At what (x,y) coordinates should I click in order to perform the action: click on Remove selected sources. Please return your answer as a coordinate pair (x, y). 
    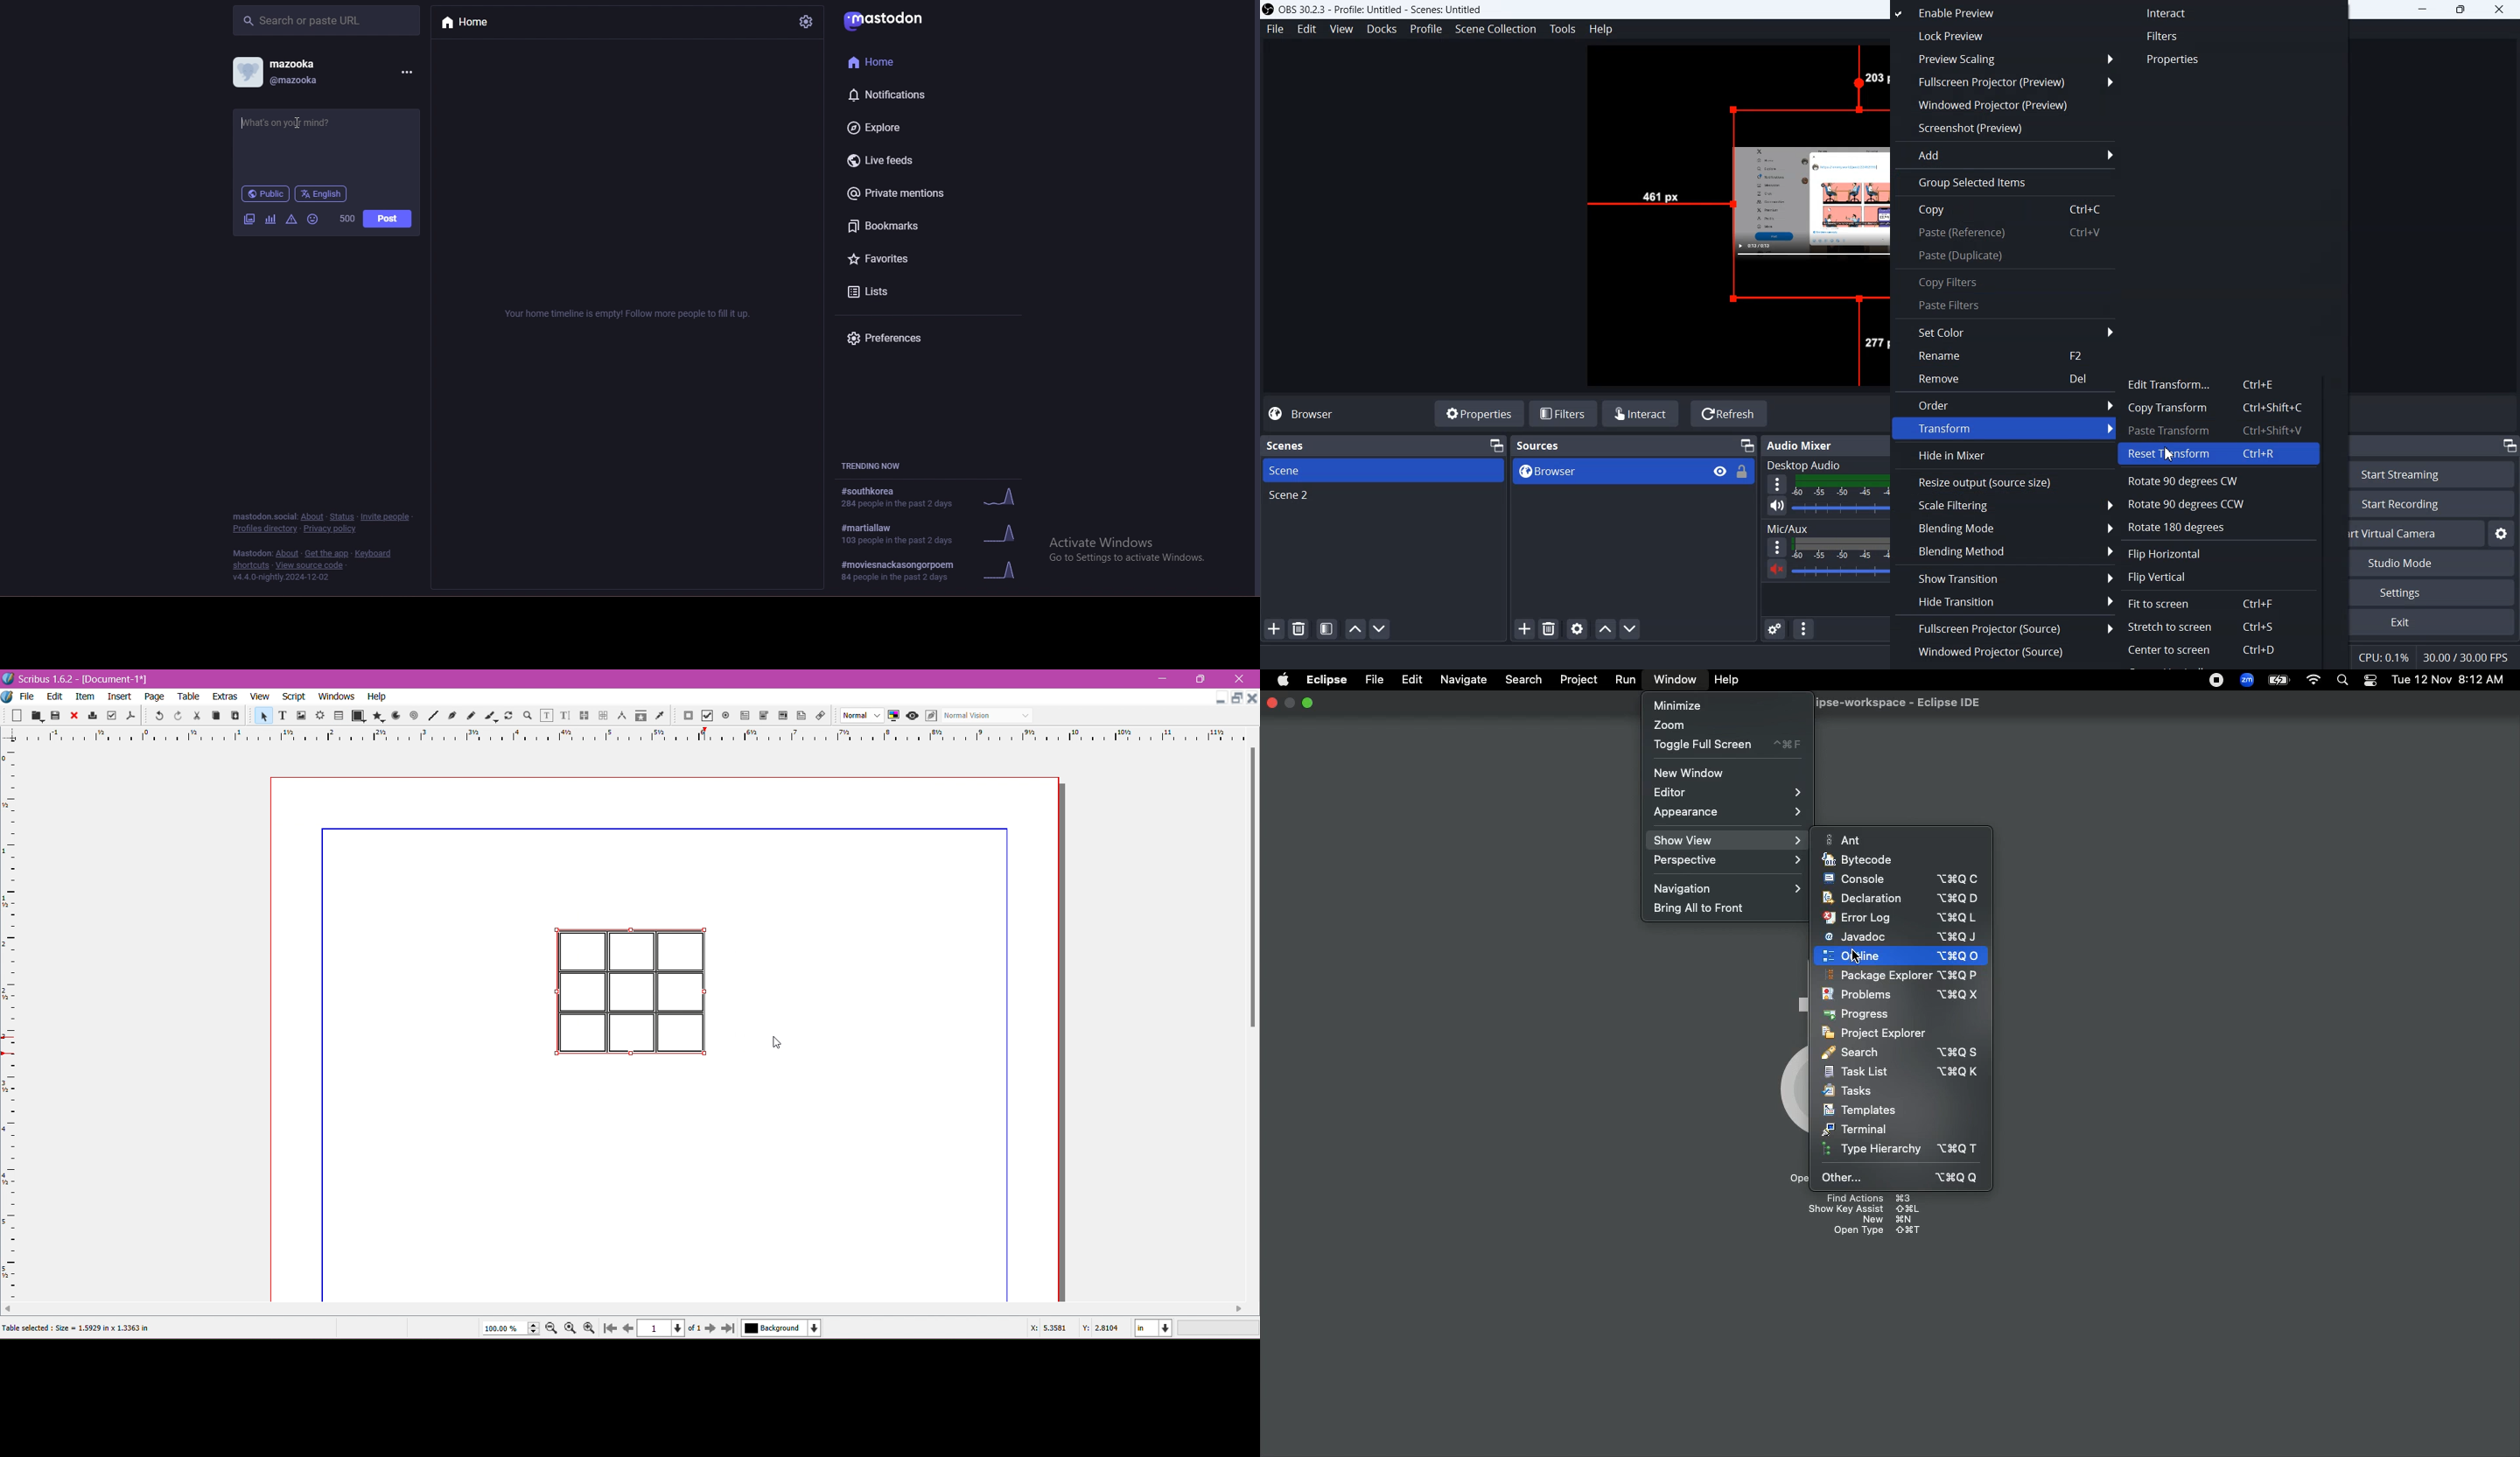
    Looking at the image, I should click on (1549, 629).